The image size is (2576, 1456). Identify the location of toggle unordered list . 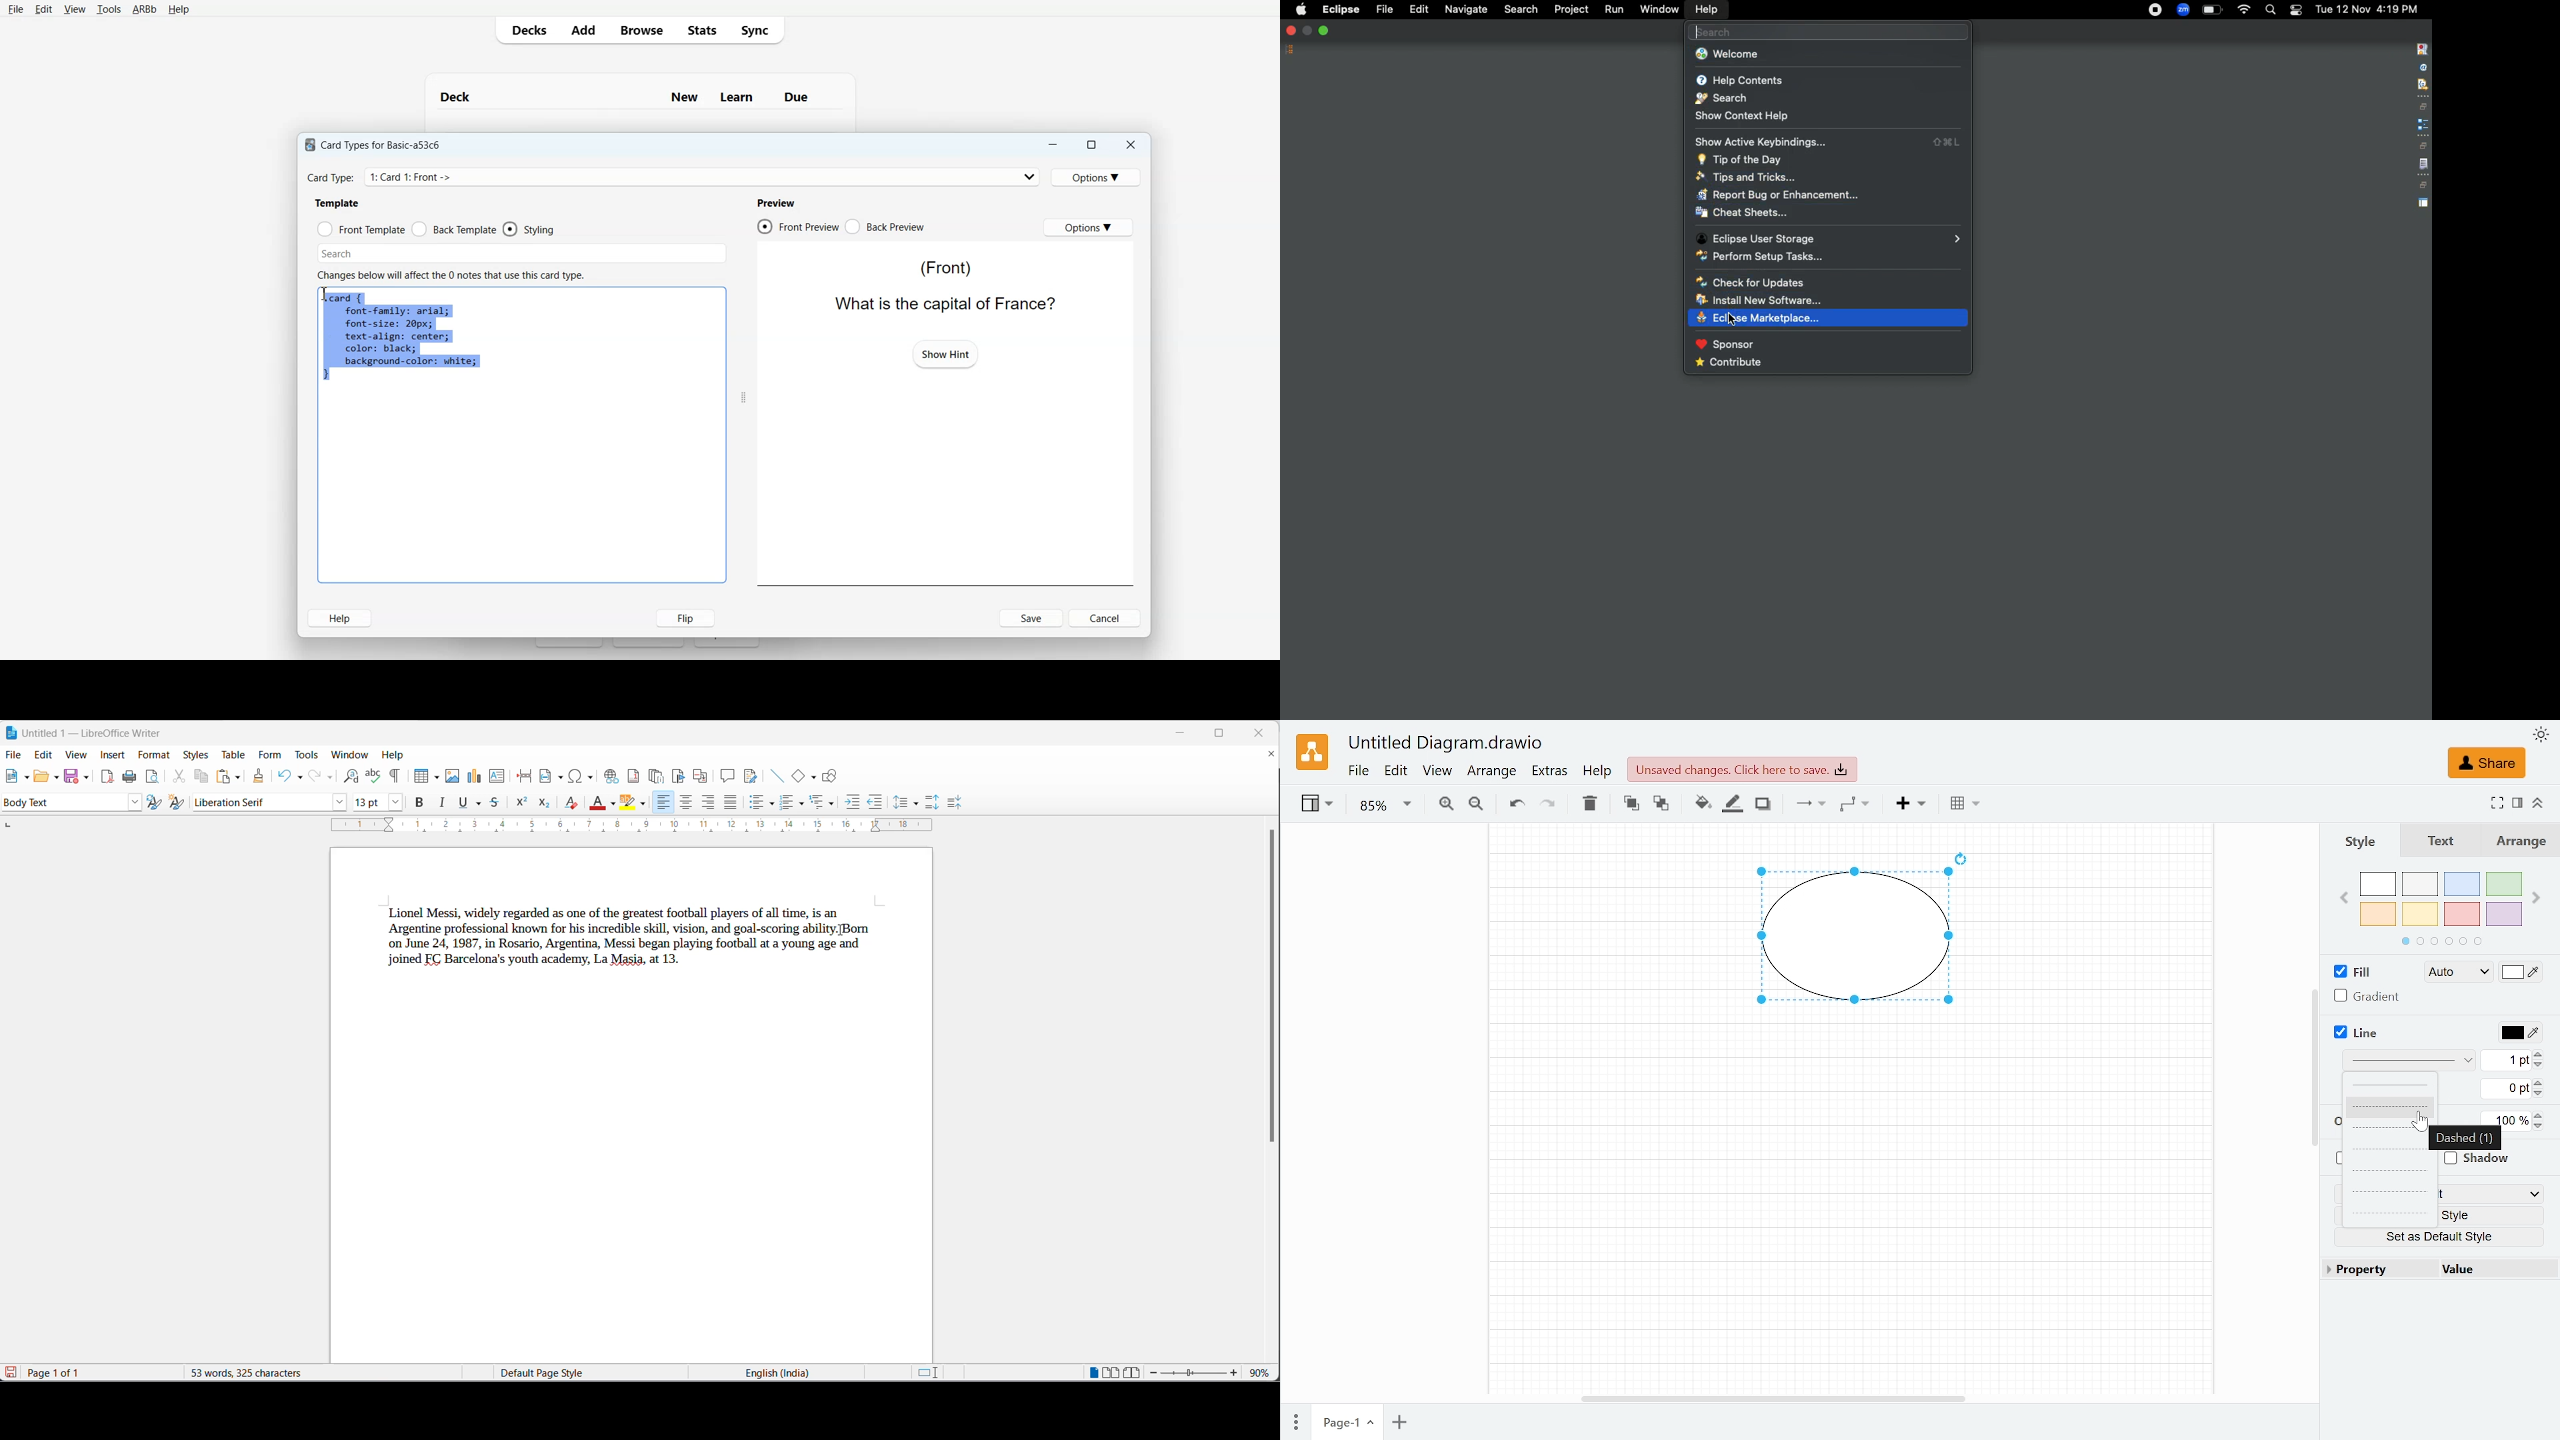
(756, 803).